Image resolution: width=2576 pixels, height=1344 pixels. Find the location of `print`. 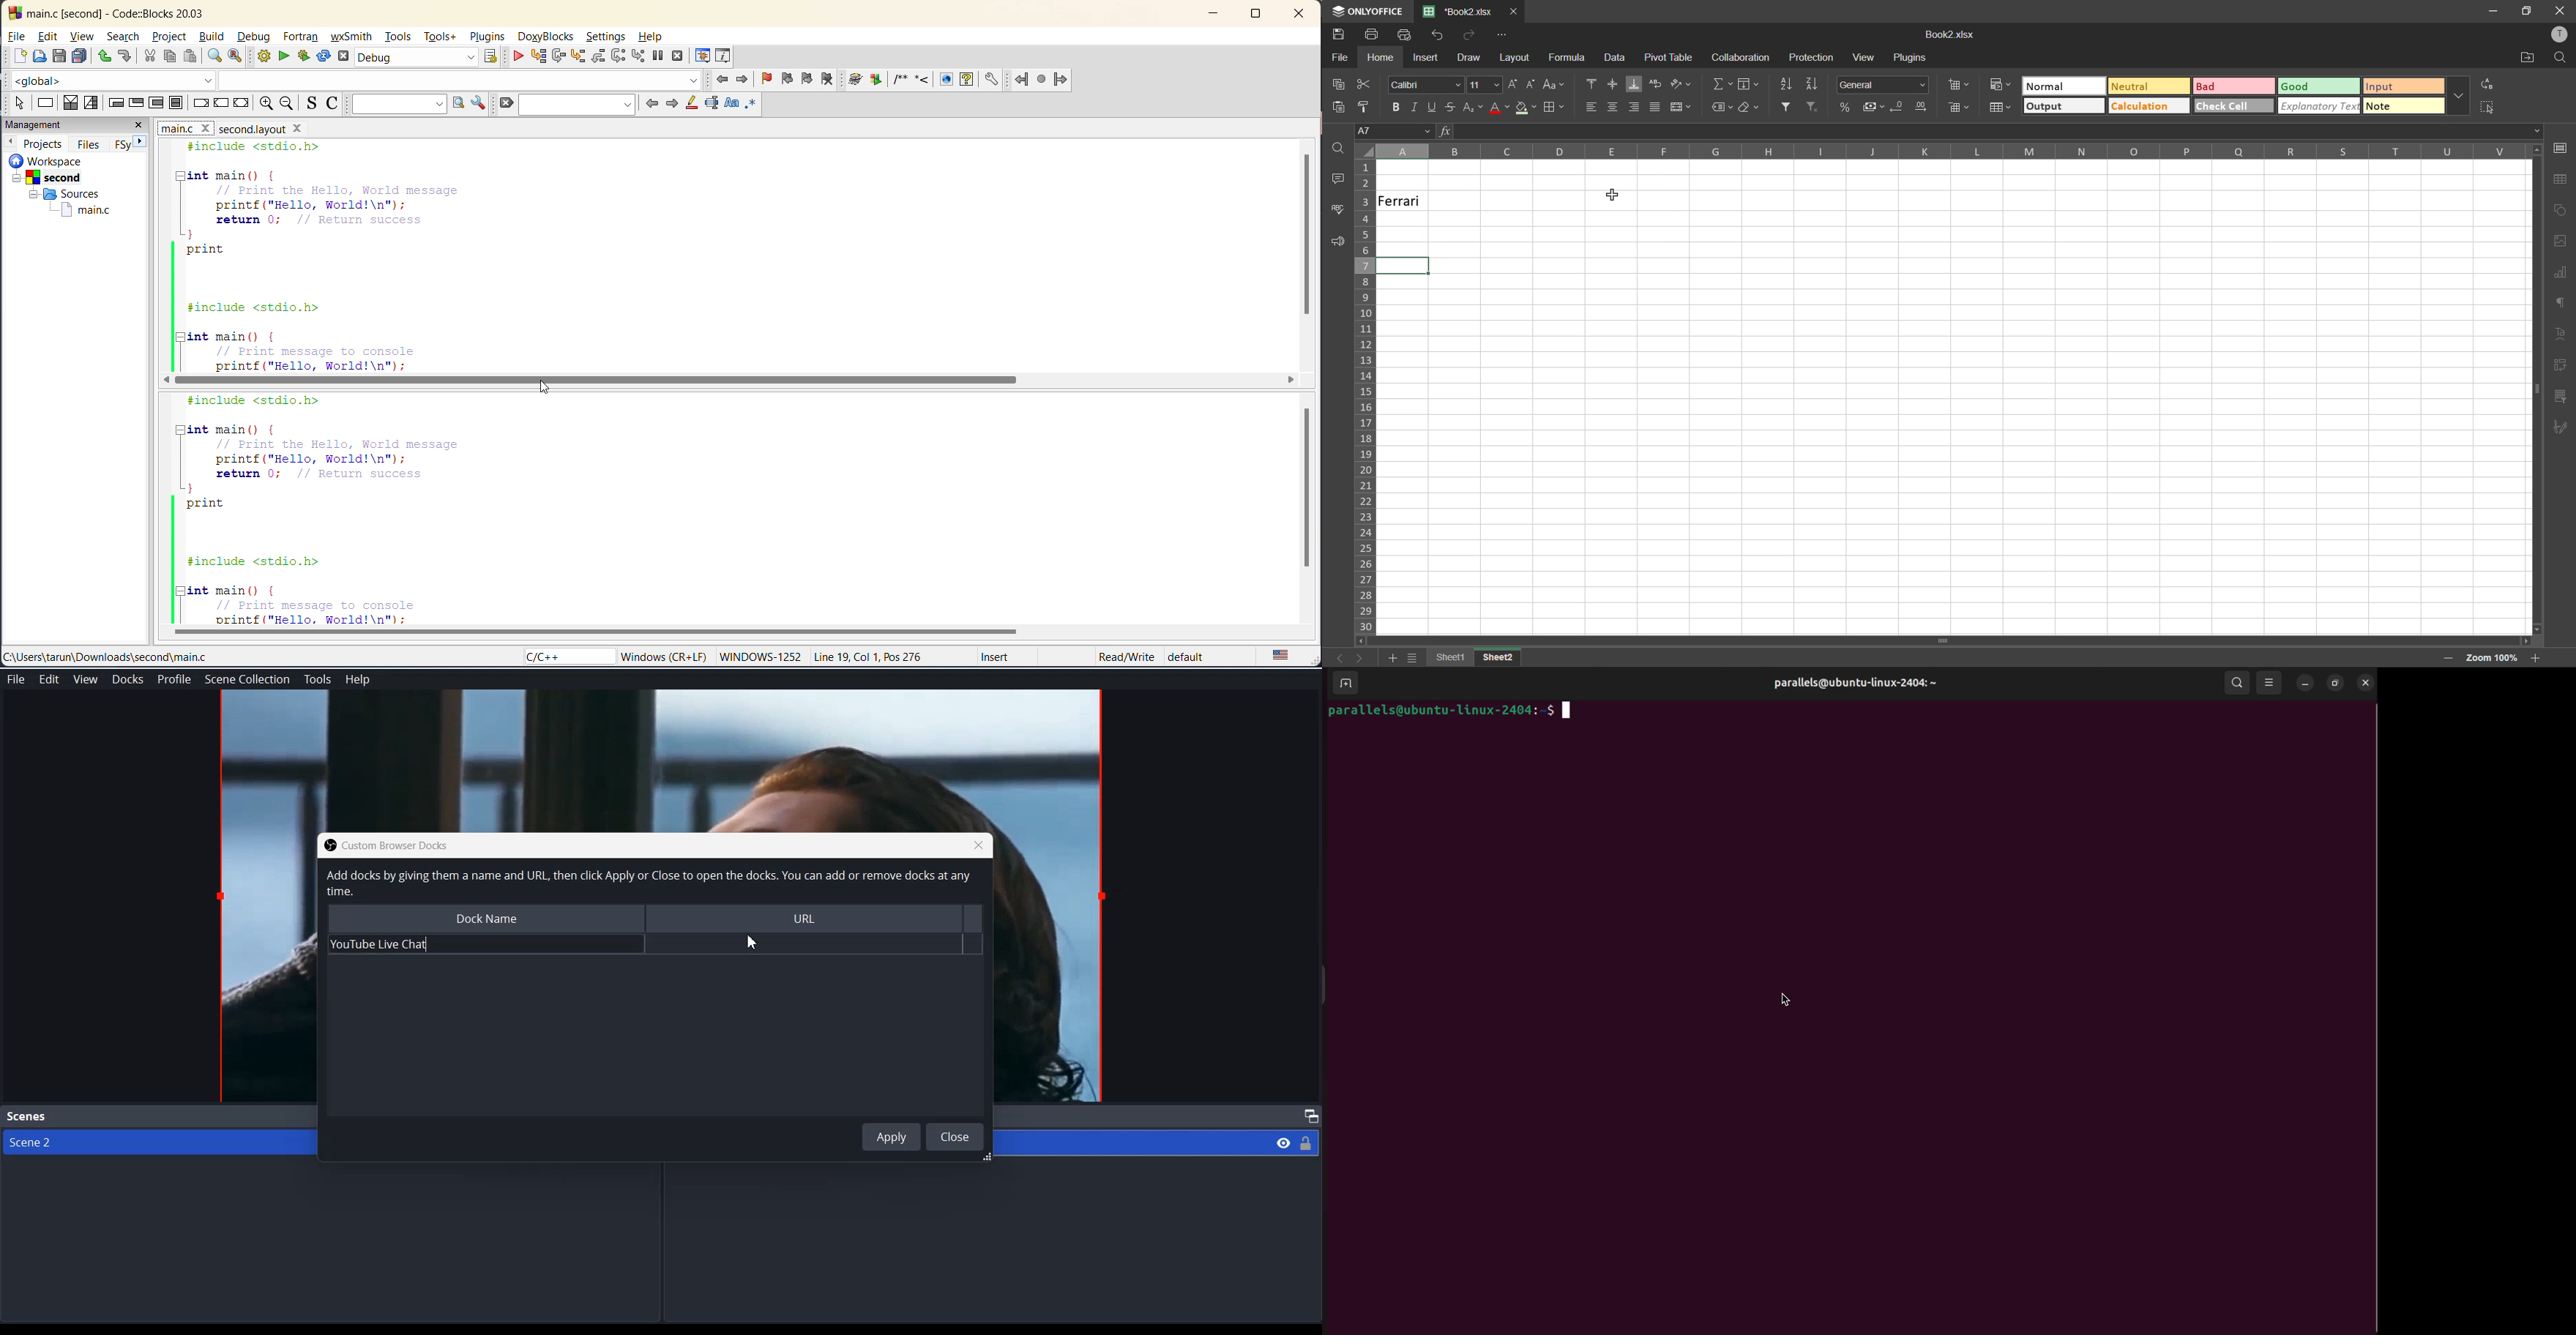

print is located at coordinates (1374, 37).